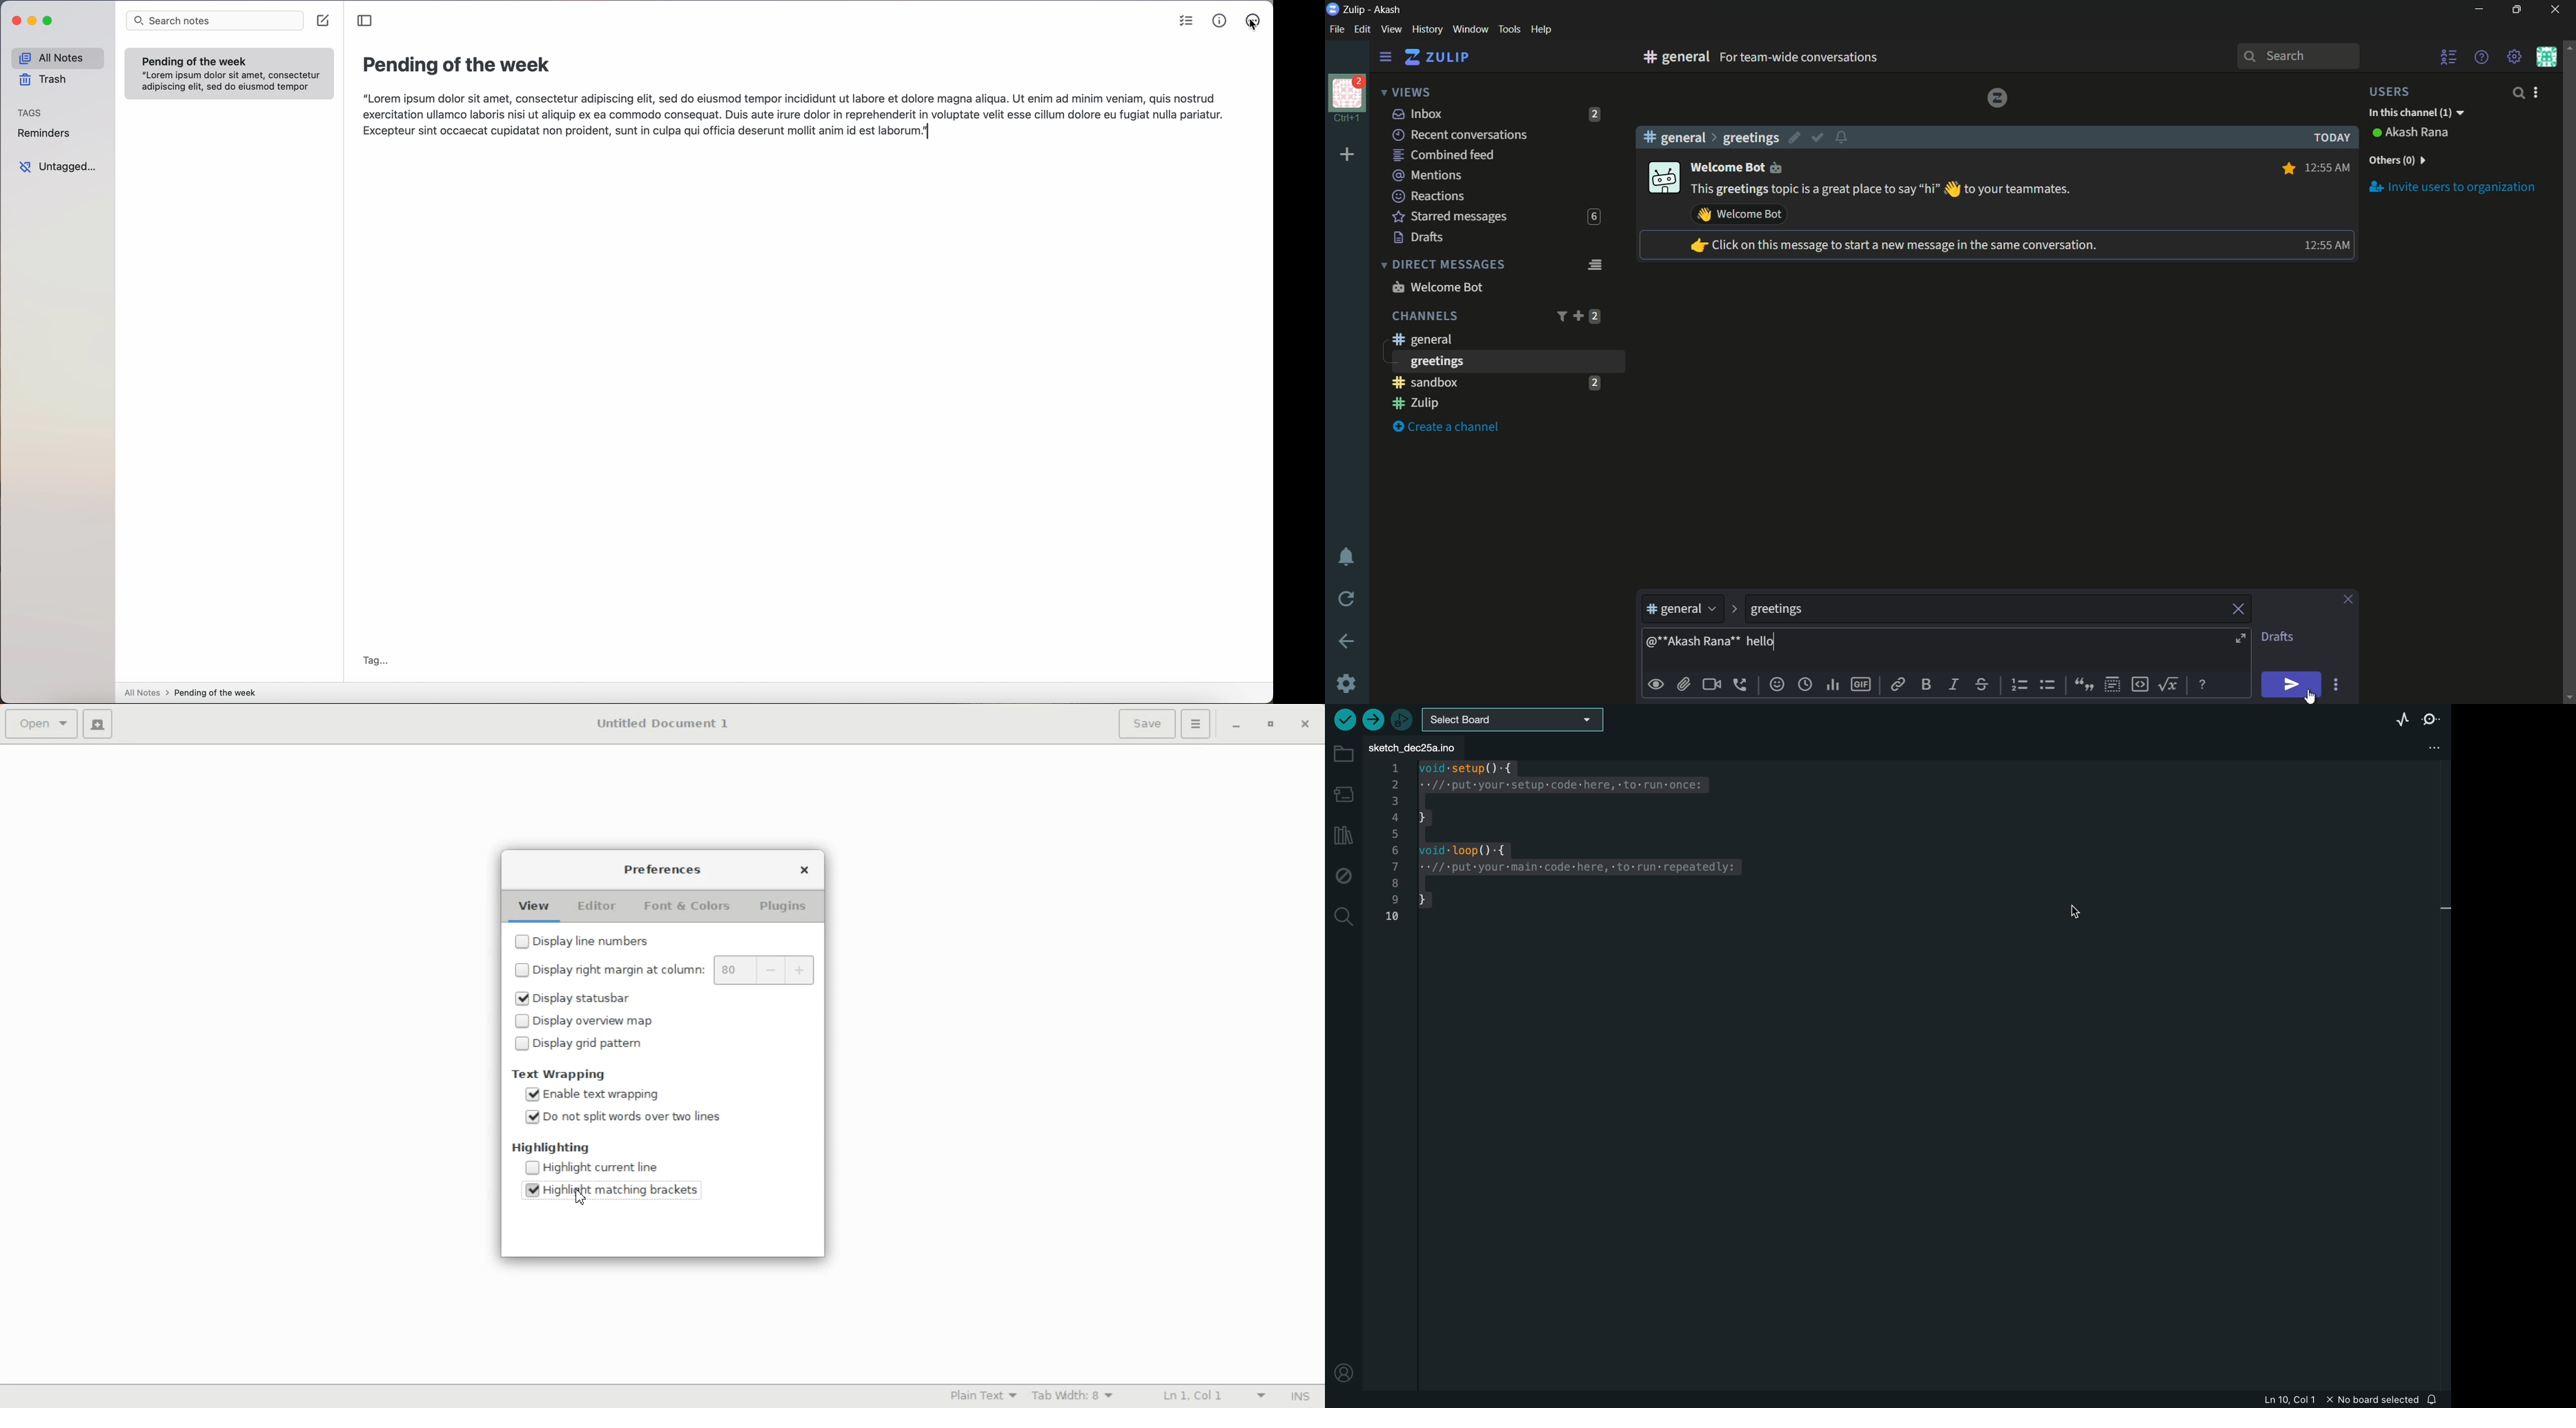 The width and height of the screenshot is (2576, 1428). I want to click on (un)check Disable Display overview map, so click(632, 1019).